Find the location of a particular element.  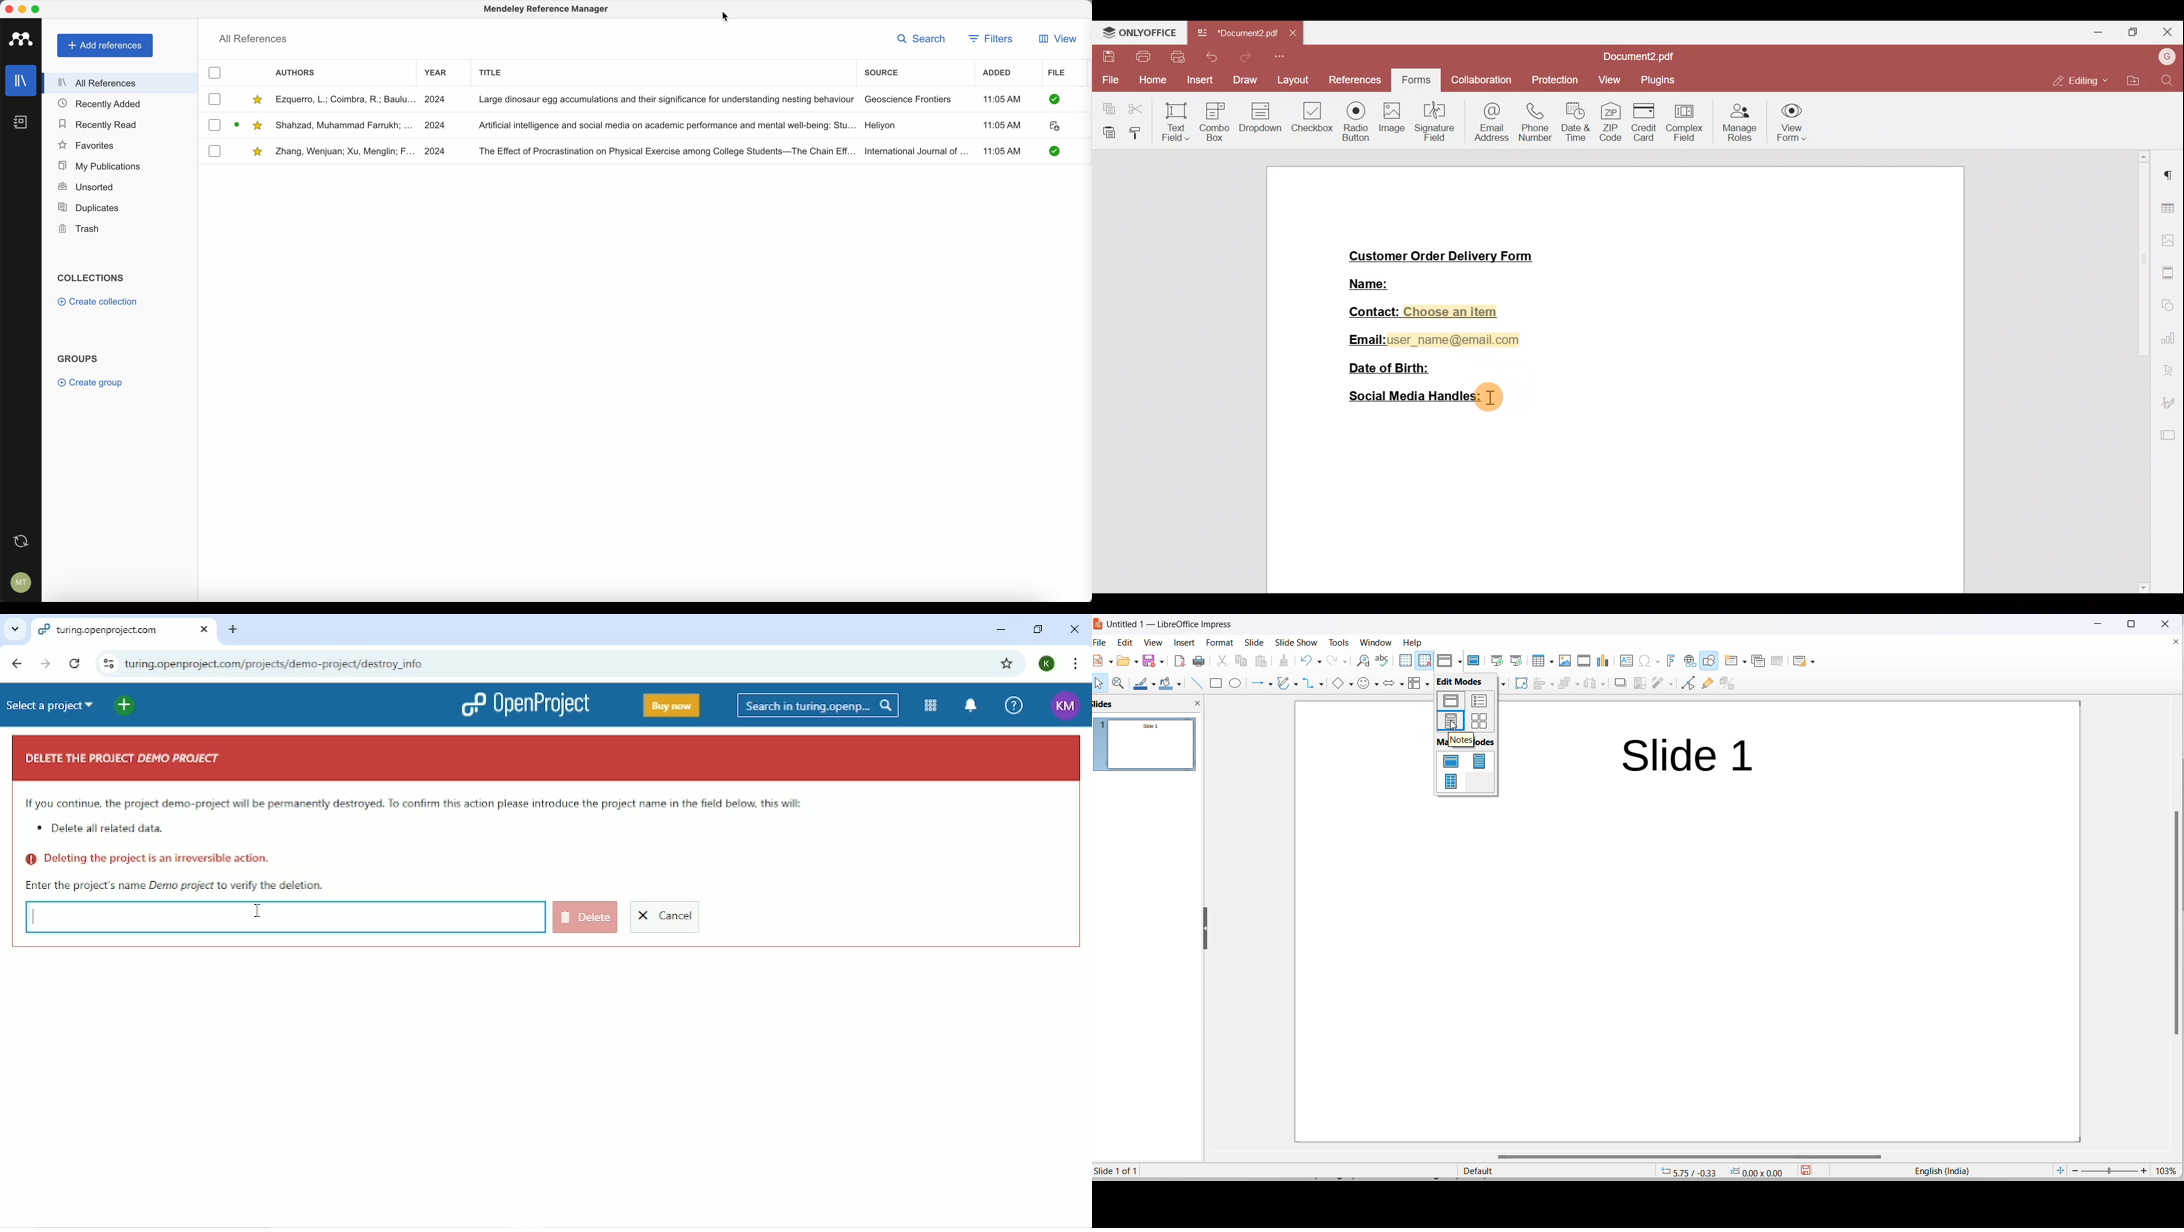

window is located at coordinates (1375, 642).